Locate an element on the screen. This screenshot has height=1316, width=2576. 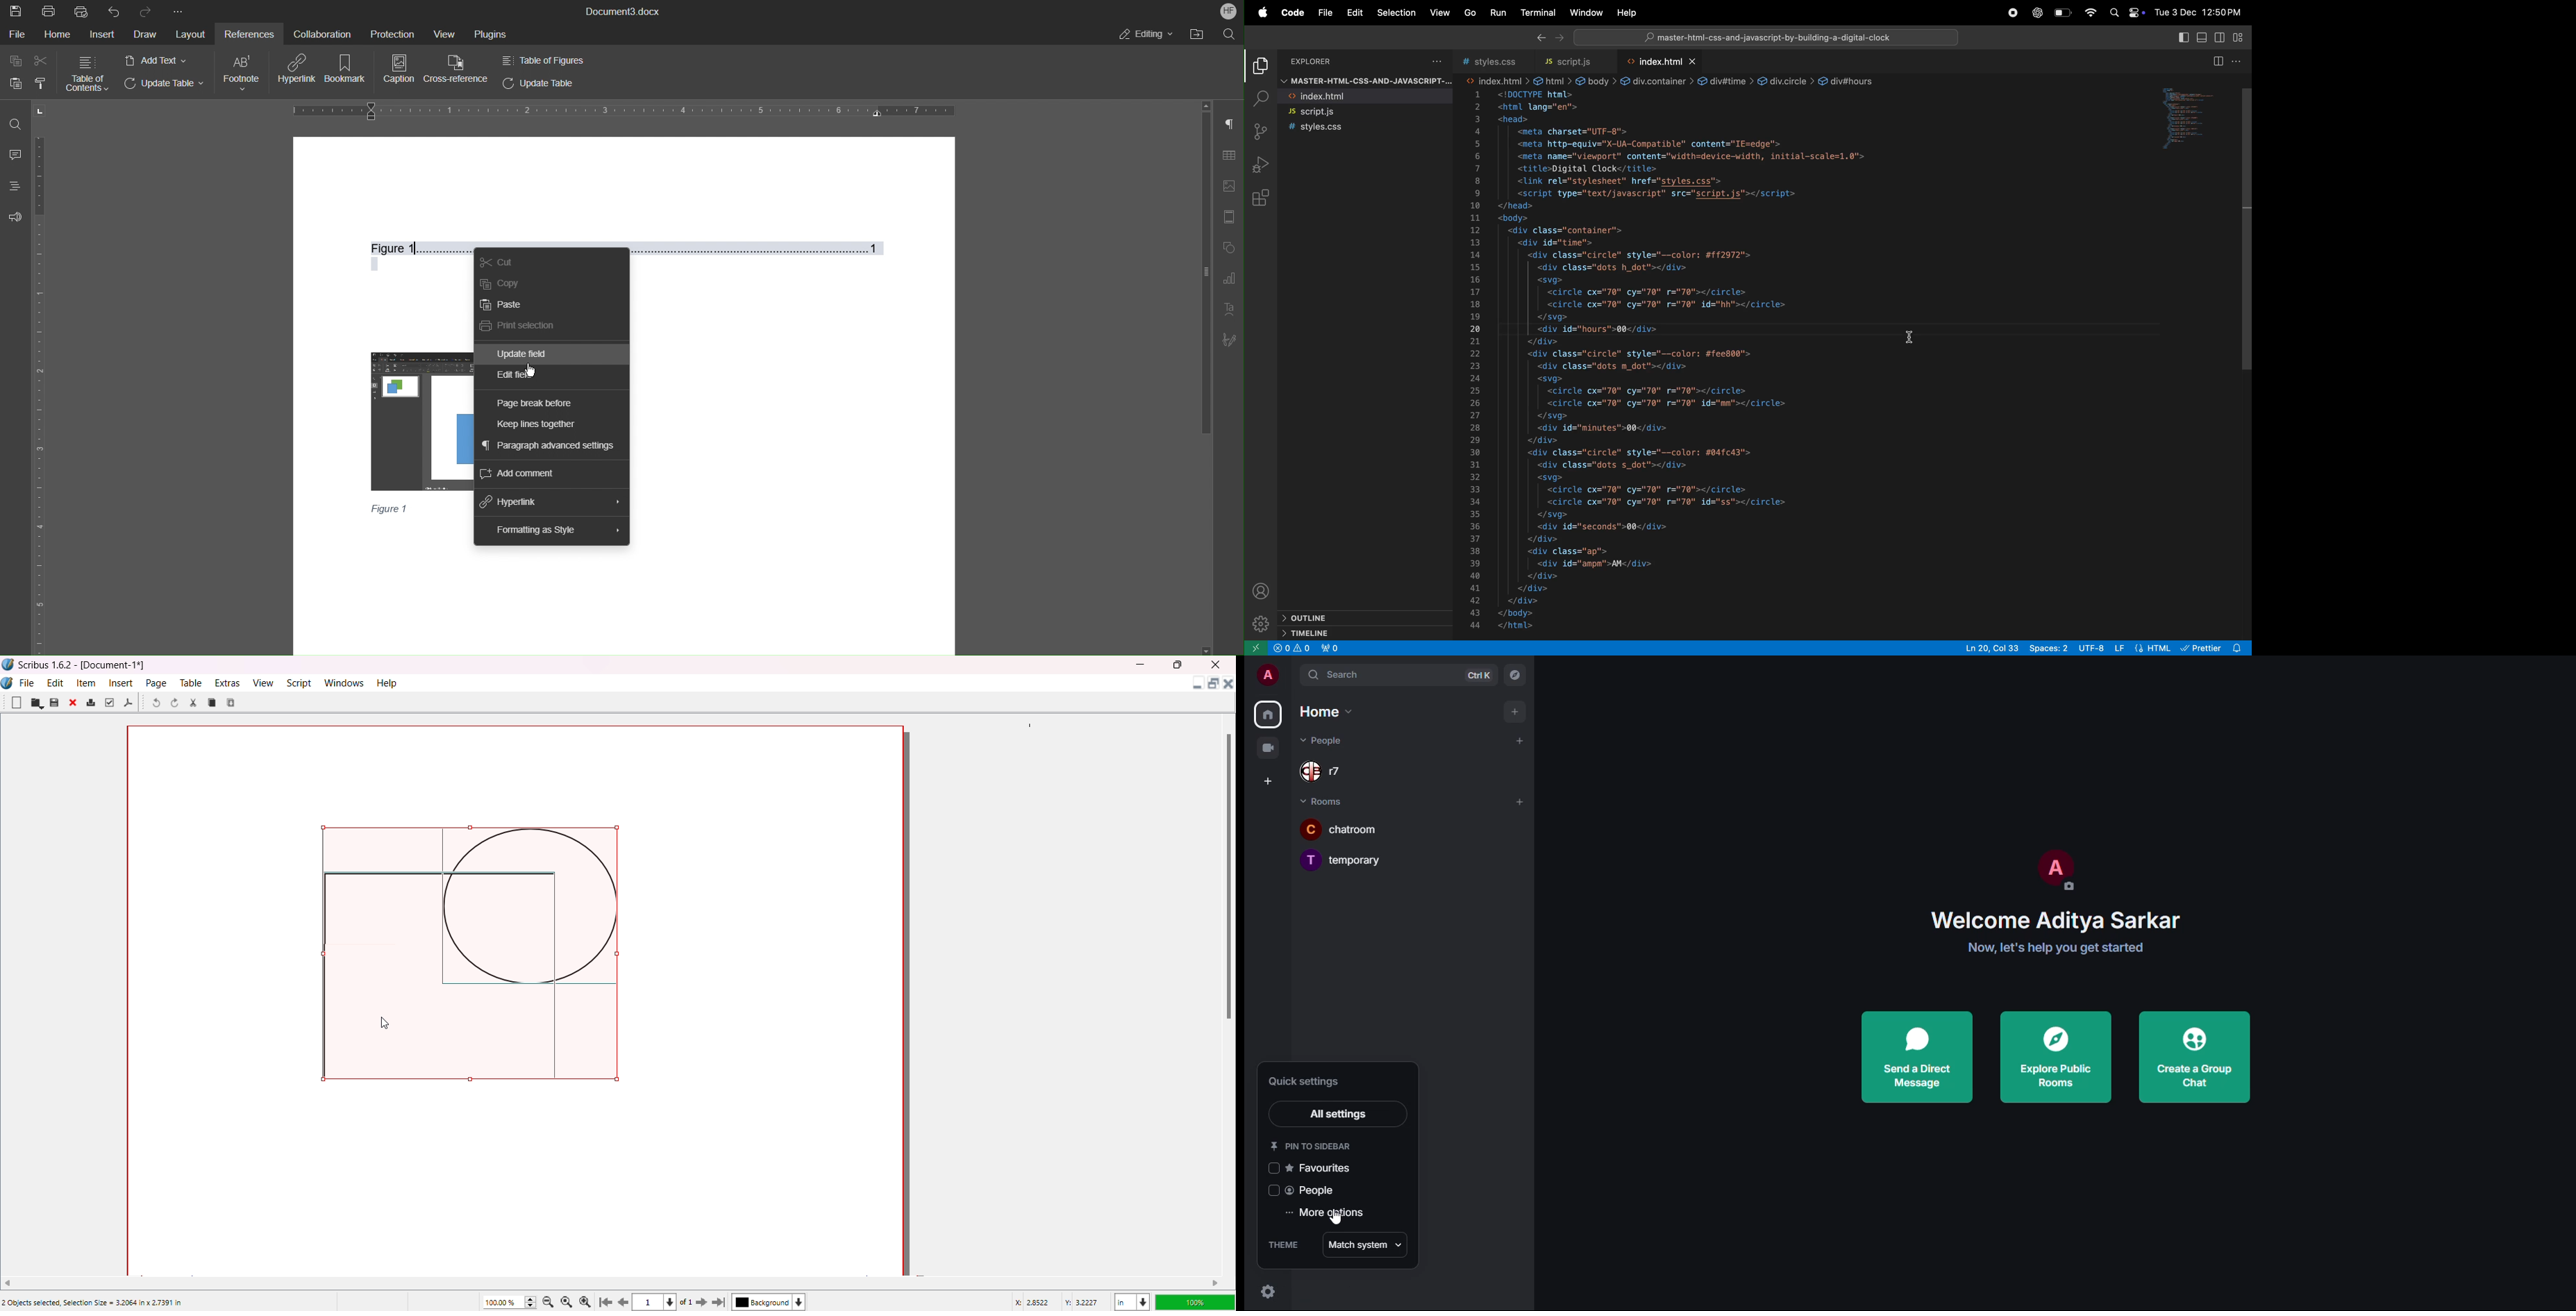
Copy Style is located at coordinates (41, 83).